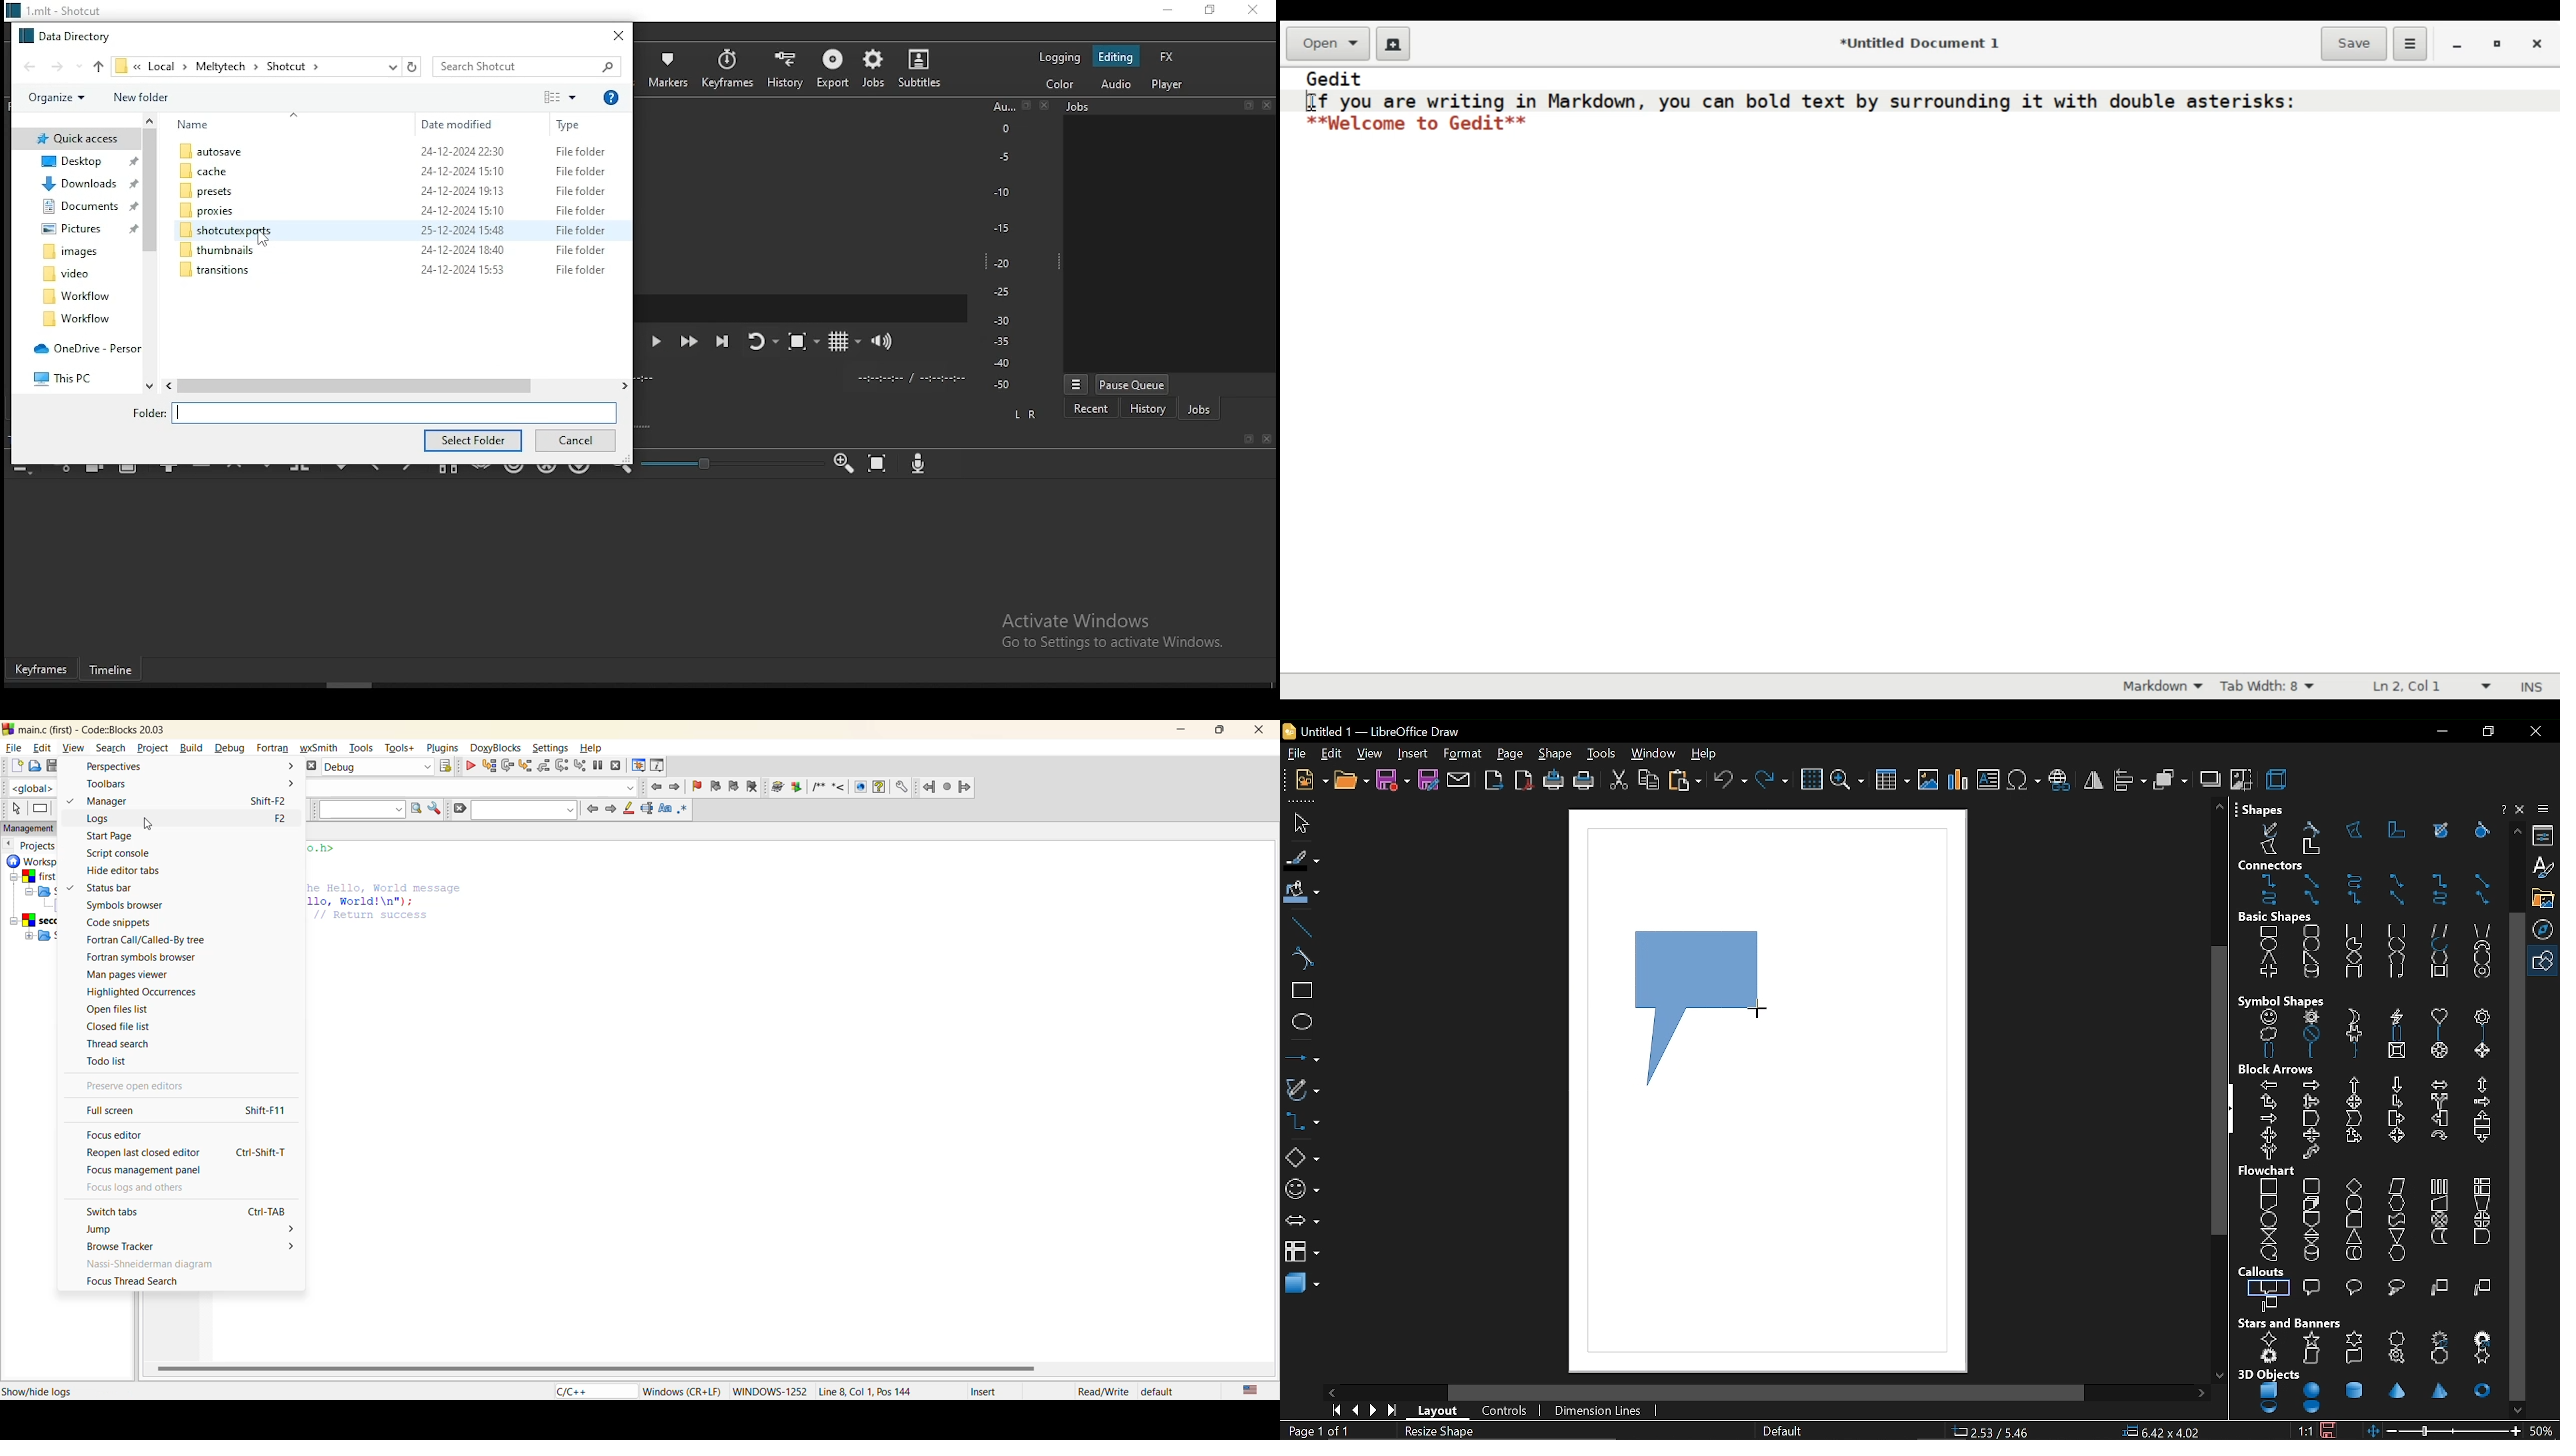  Describe the element at coordinates (2395, 1136) in the screenshot. I see `4 way arrow callout` at that location.